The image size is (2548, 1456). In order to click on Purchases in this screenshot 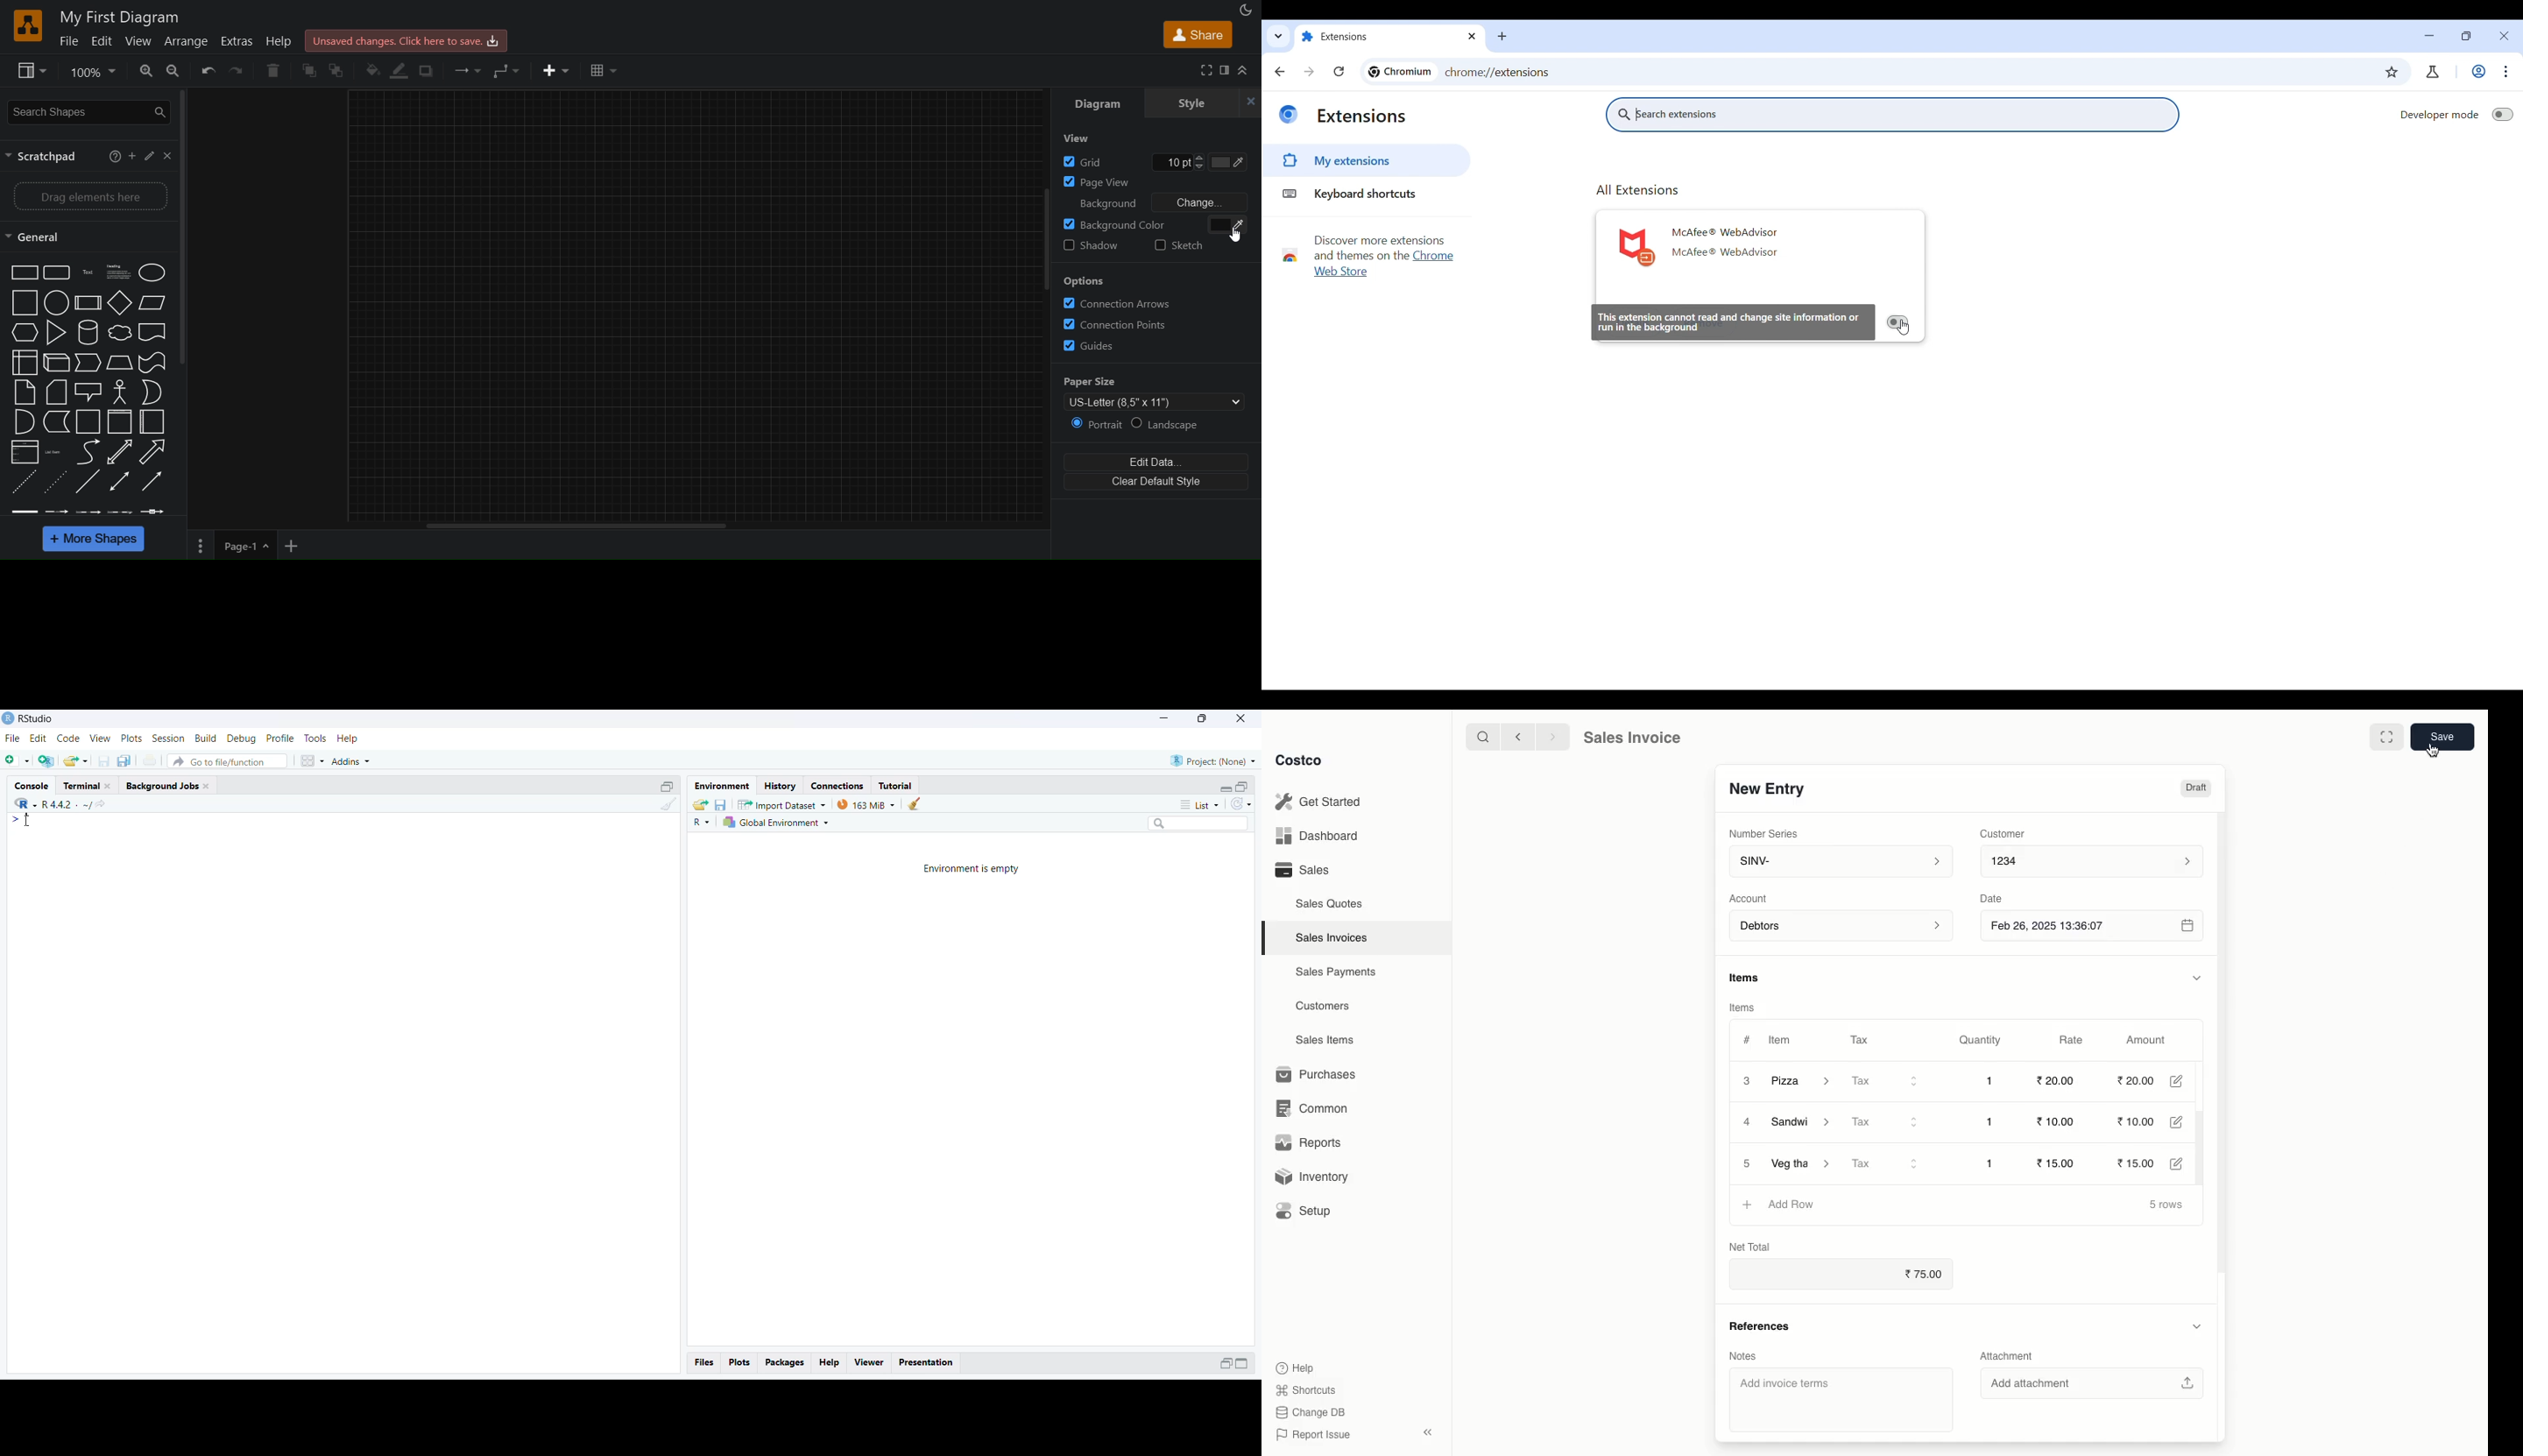, I will do `click(1320, 1074)`.